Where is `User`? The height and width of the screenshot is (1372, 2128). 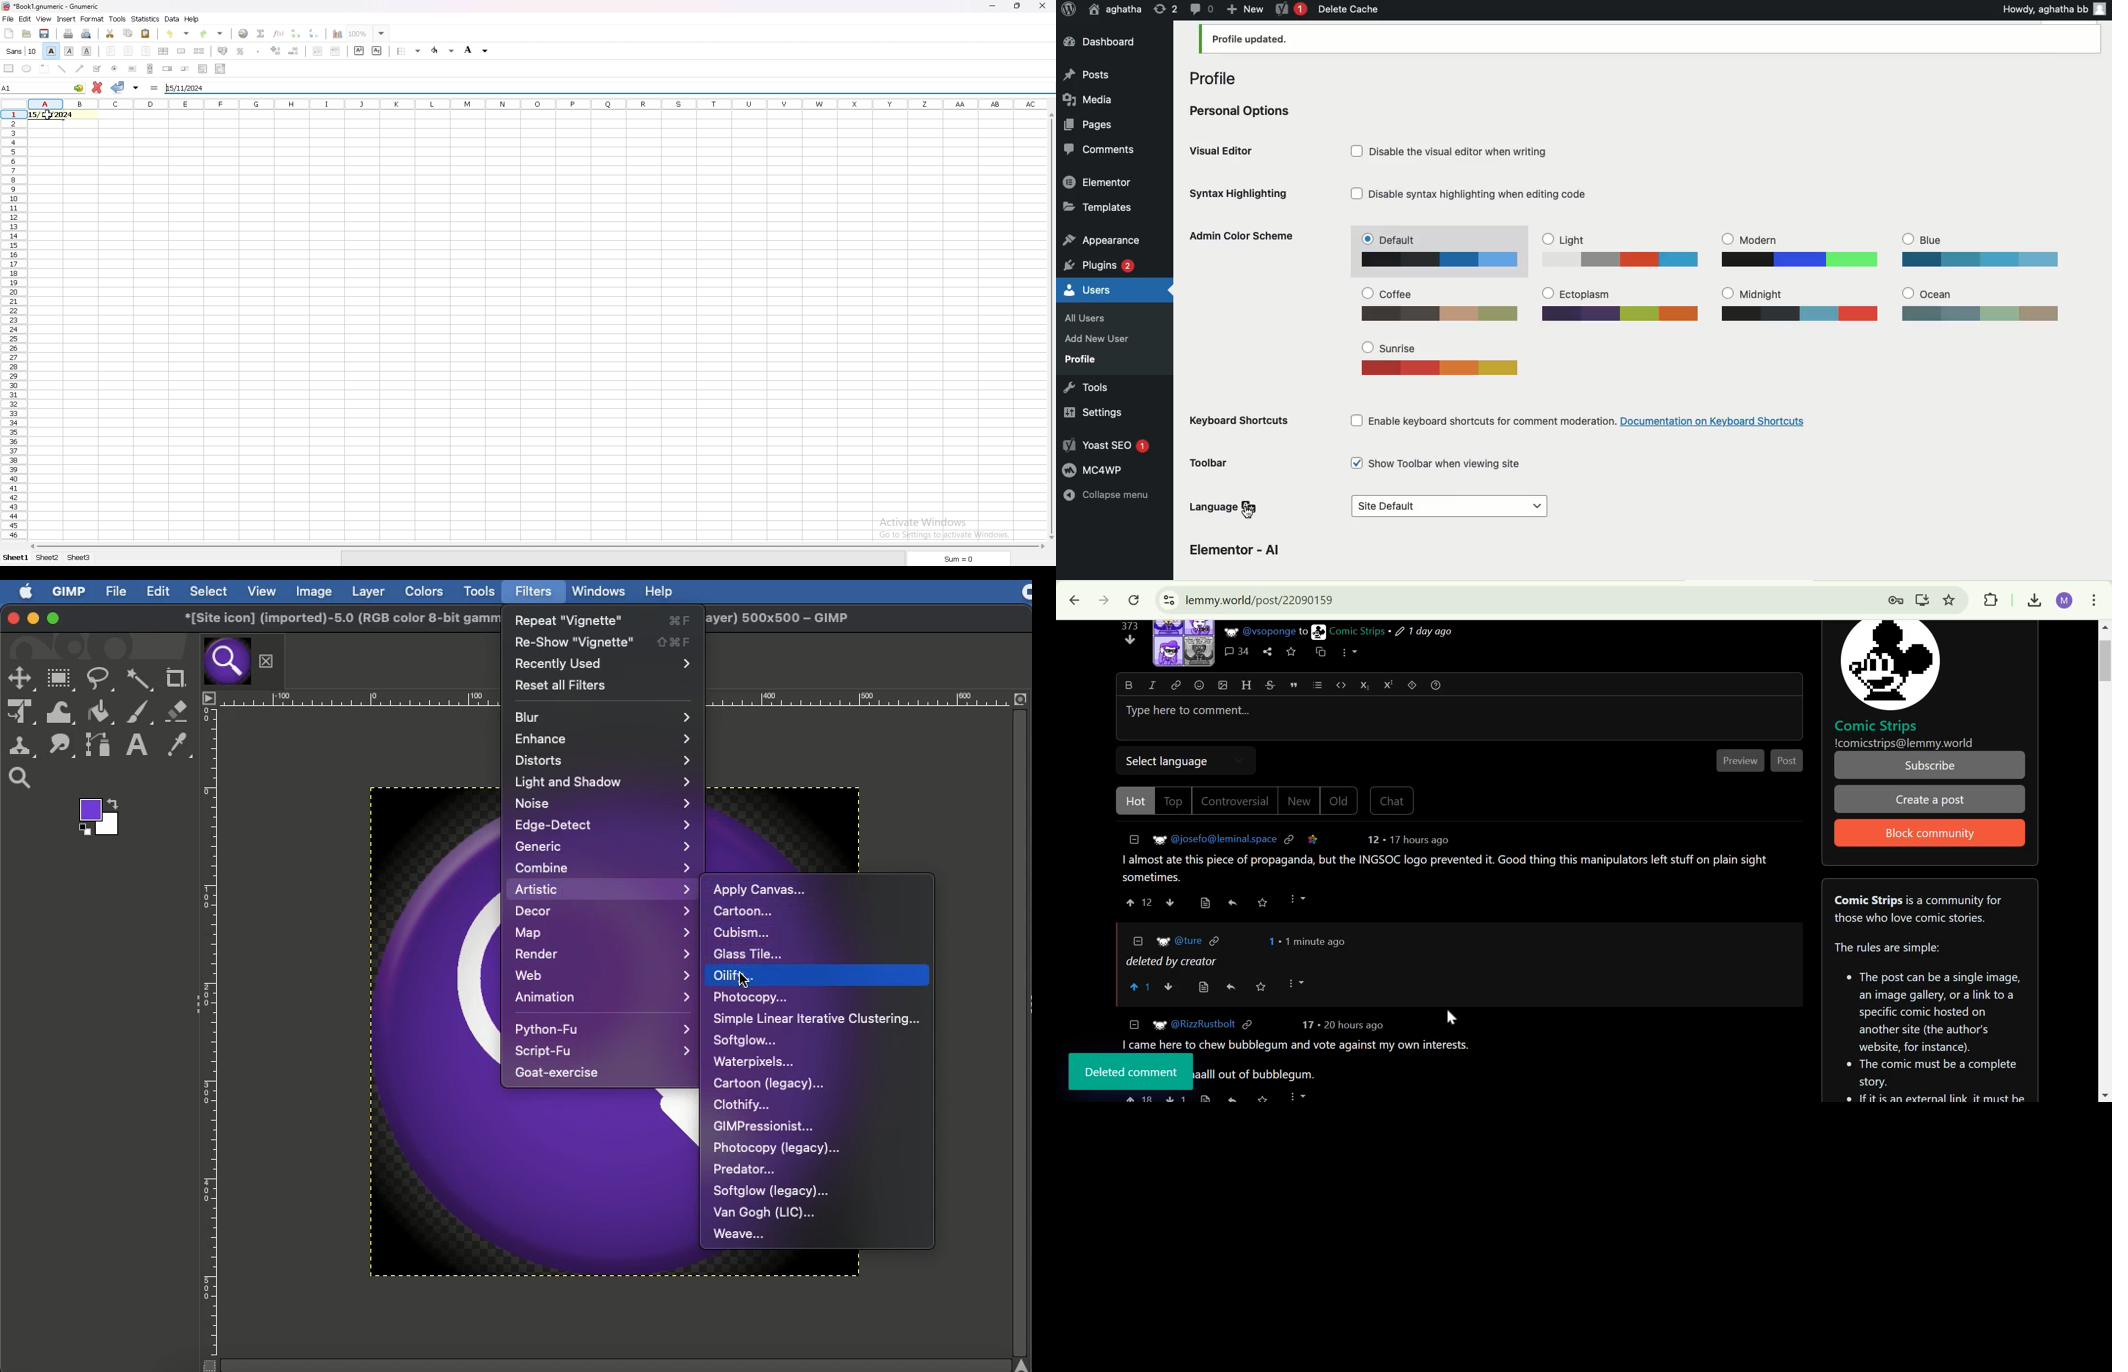 User is located at coordinates (1116, 9).